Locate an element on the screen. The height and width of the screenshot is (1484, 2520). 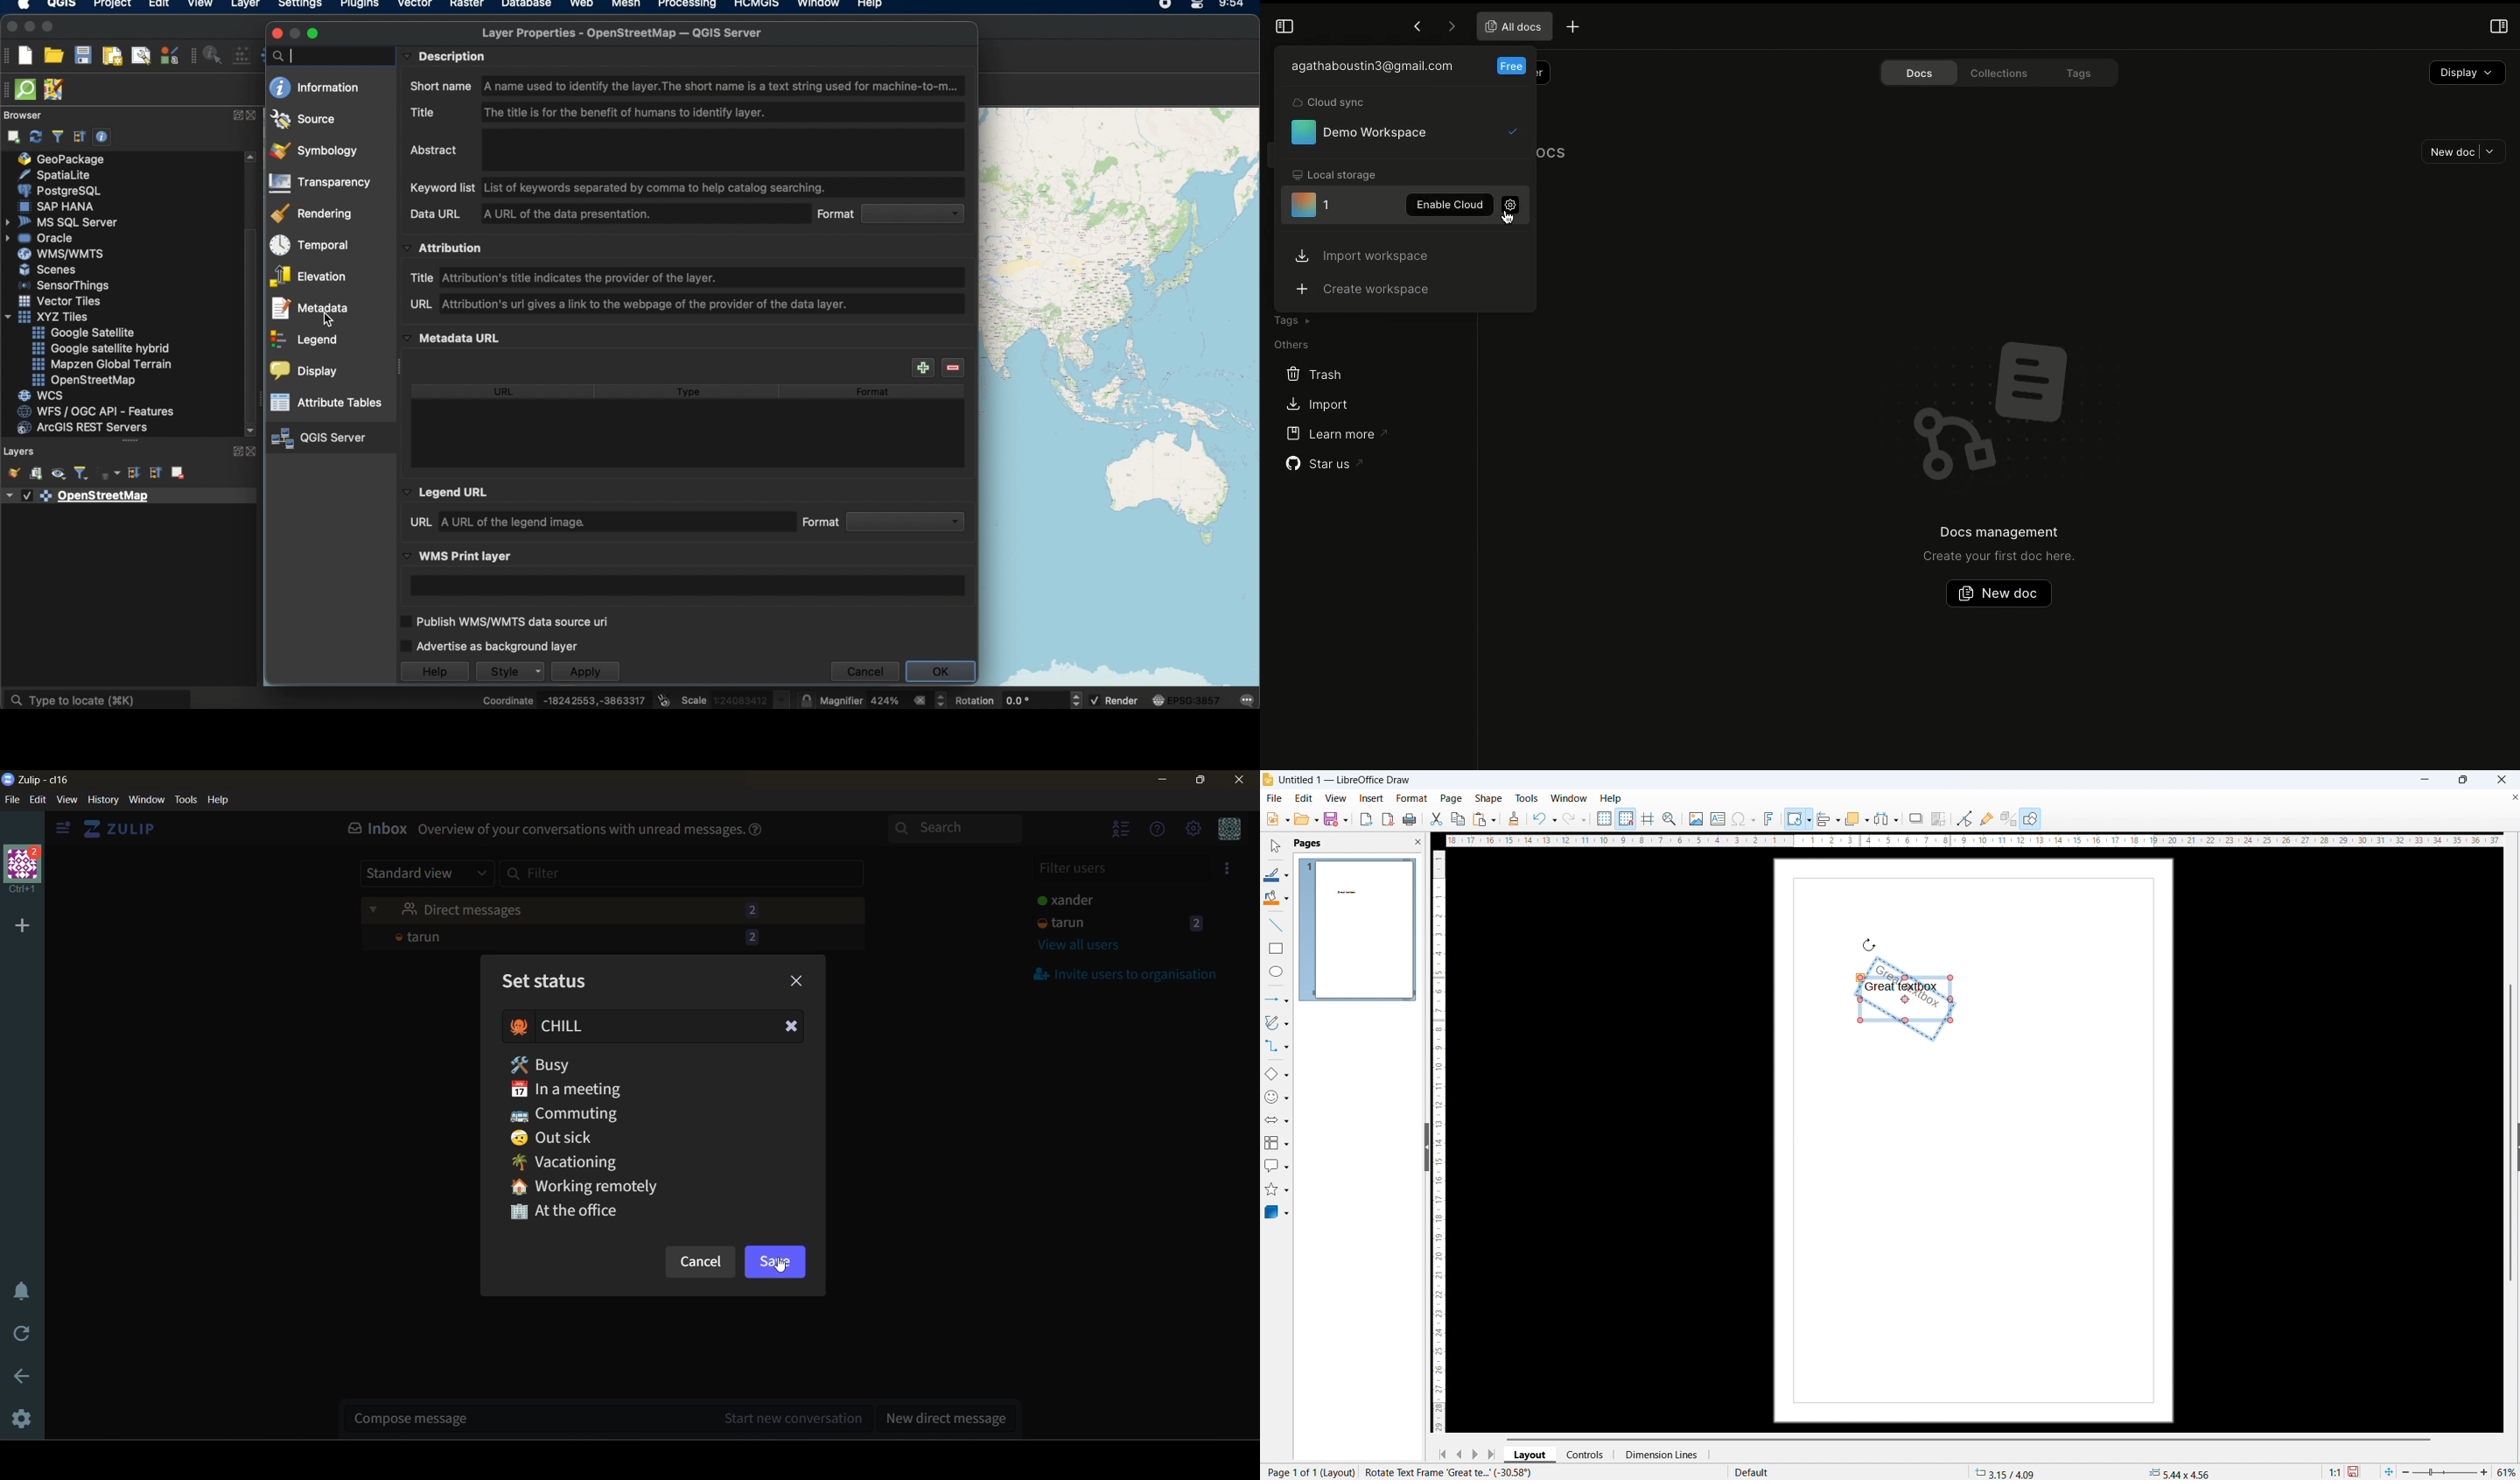
edit is located at coordinates (41, 800).